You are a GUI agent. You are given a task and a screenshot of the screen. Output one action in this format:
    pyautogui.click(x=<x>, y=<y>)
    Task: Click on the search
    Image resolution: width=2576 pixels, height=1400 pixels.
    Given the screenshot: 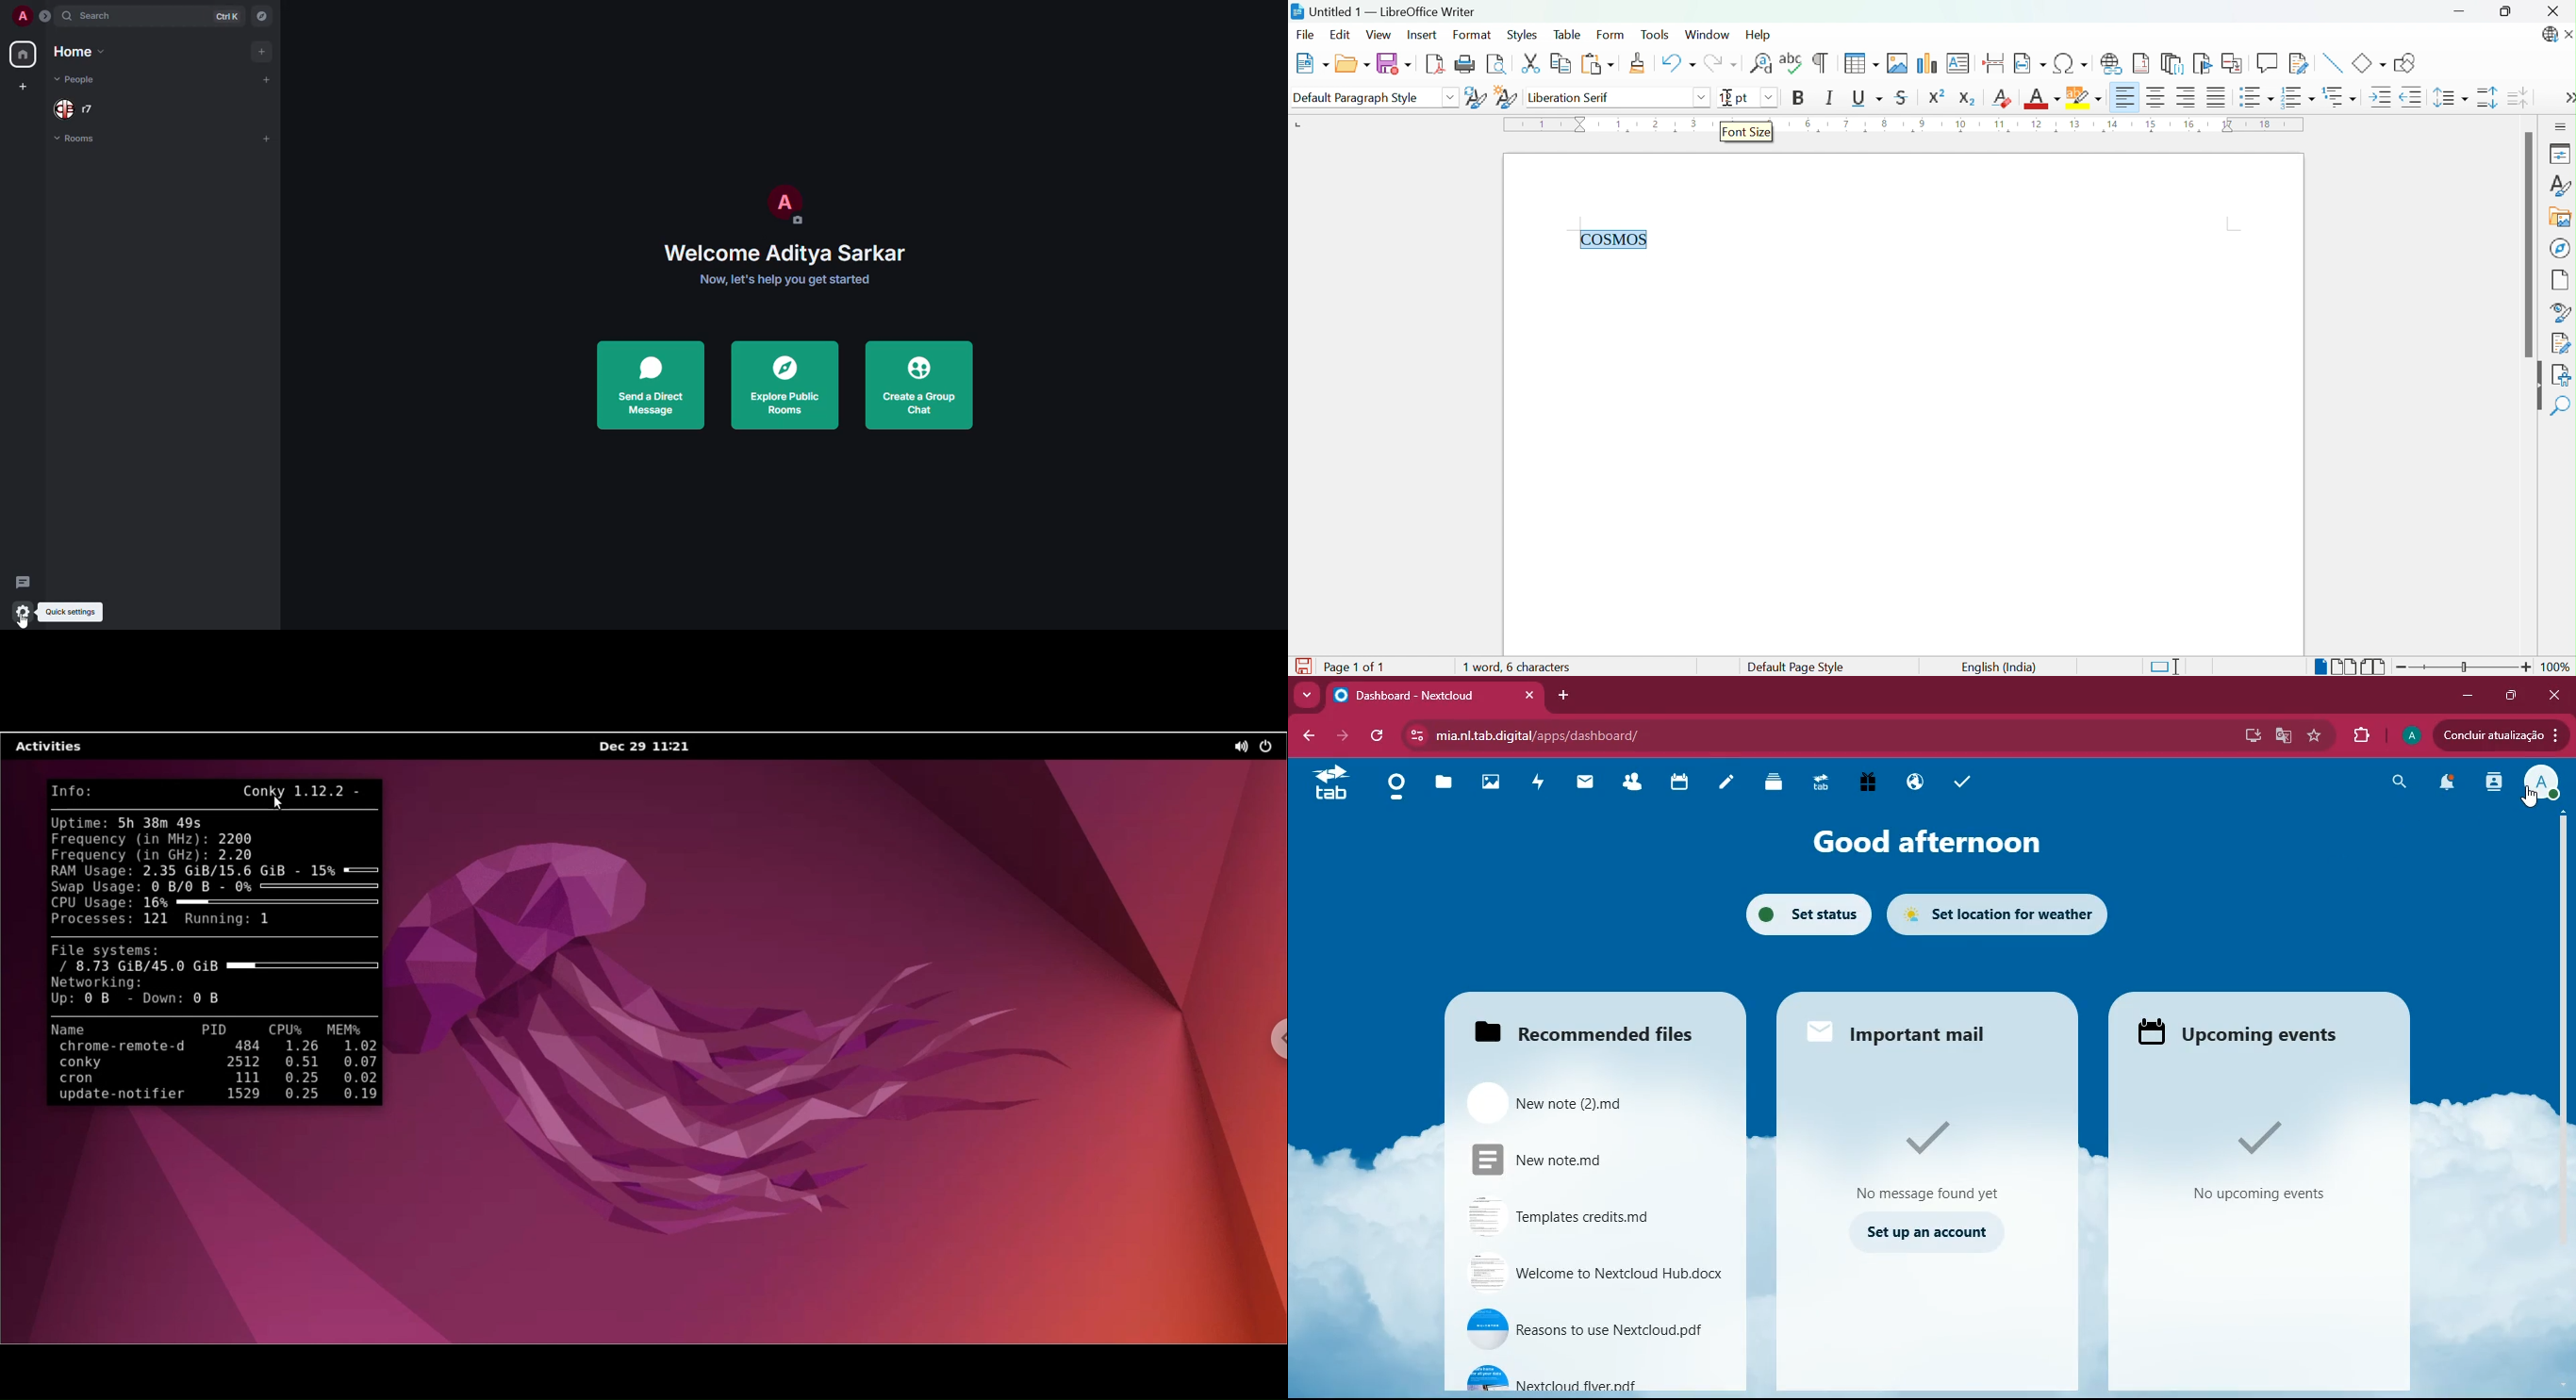 What is the action you would take?
    pyautogui.click(x=101, y=16)
    